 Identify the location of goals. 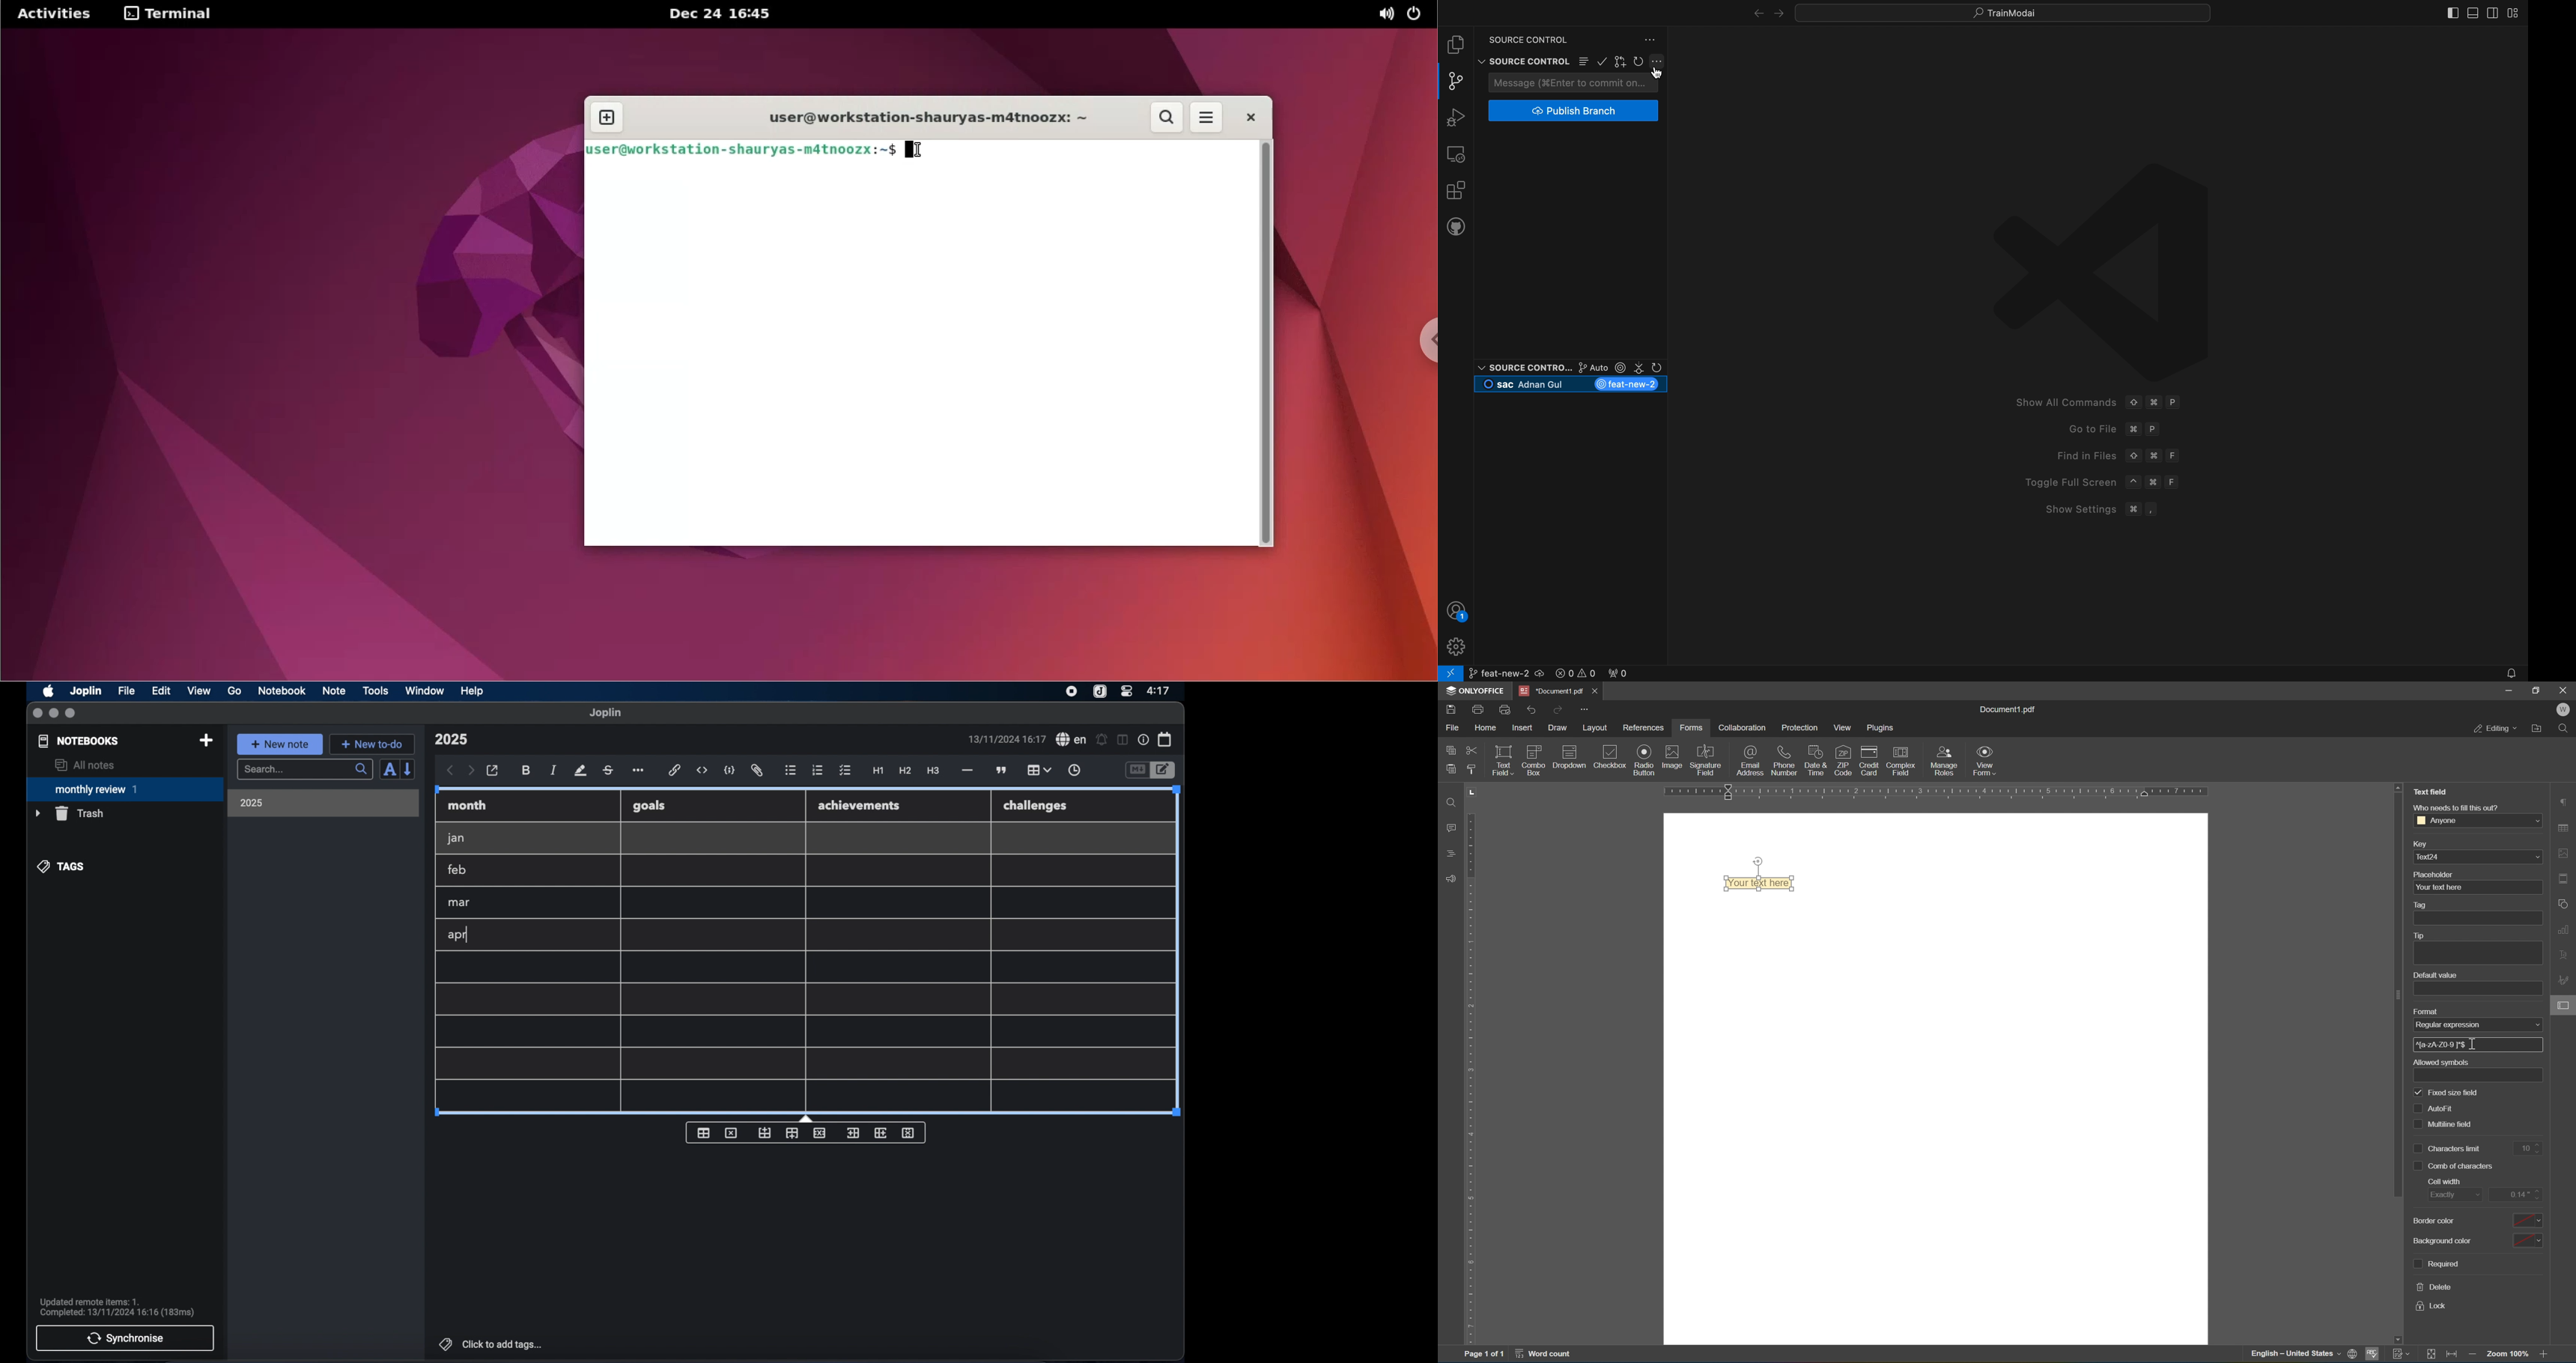
(649, 805).